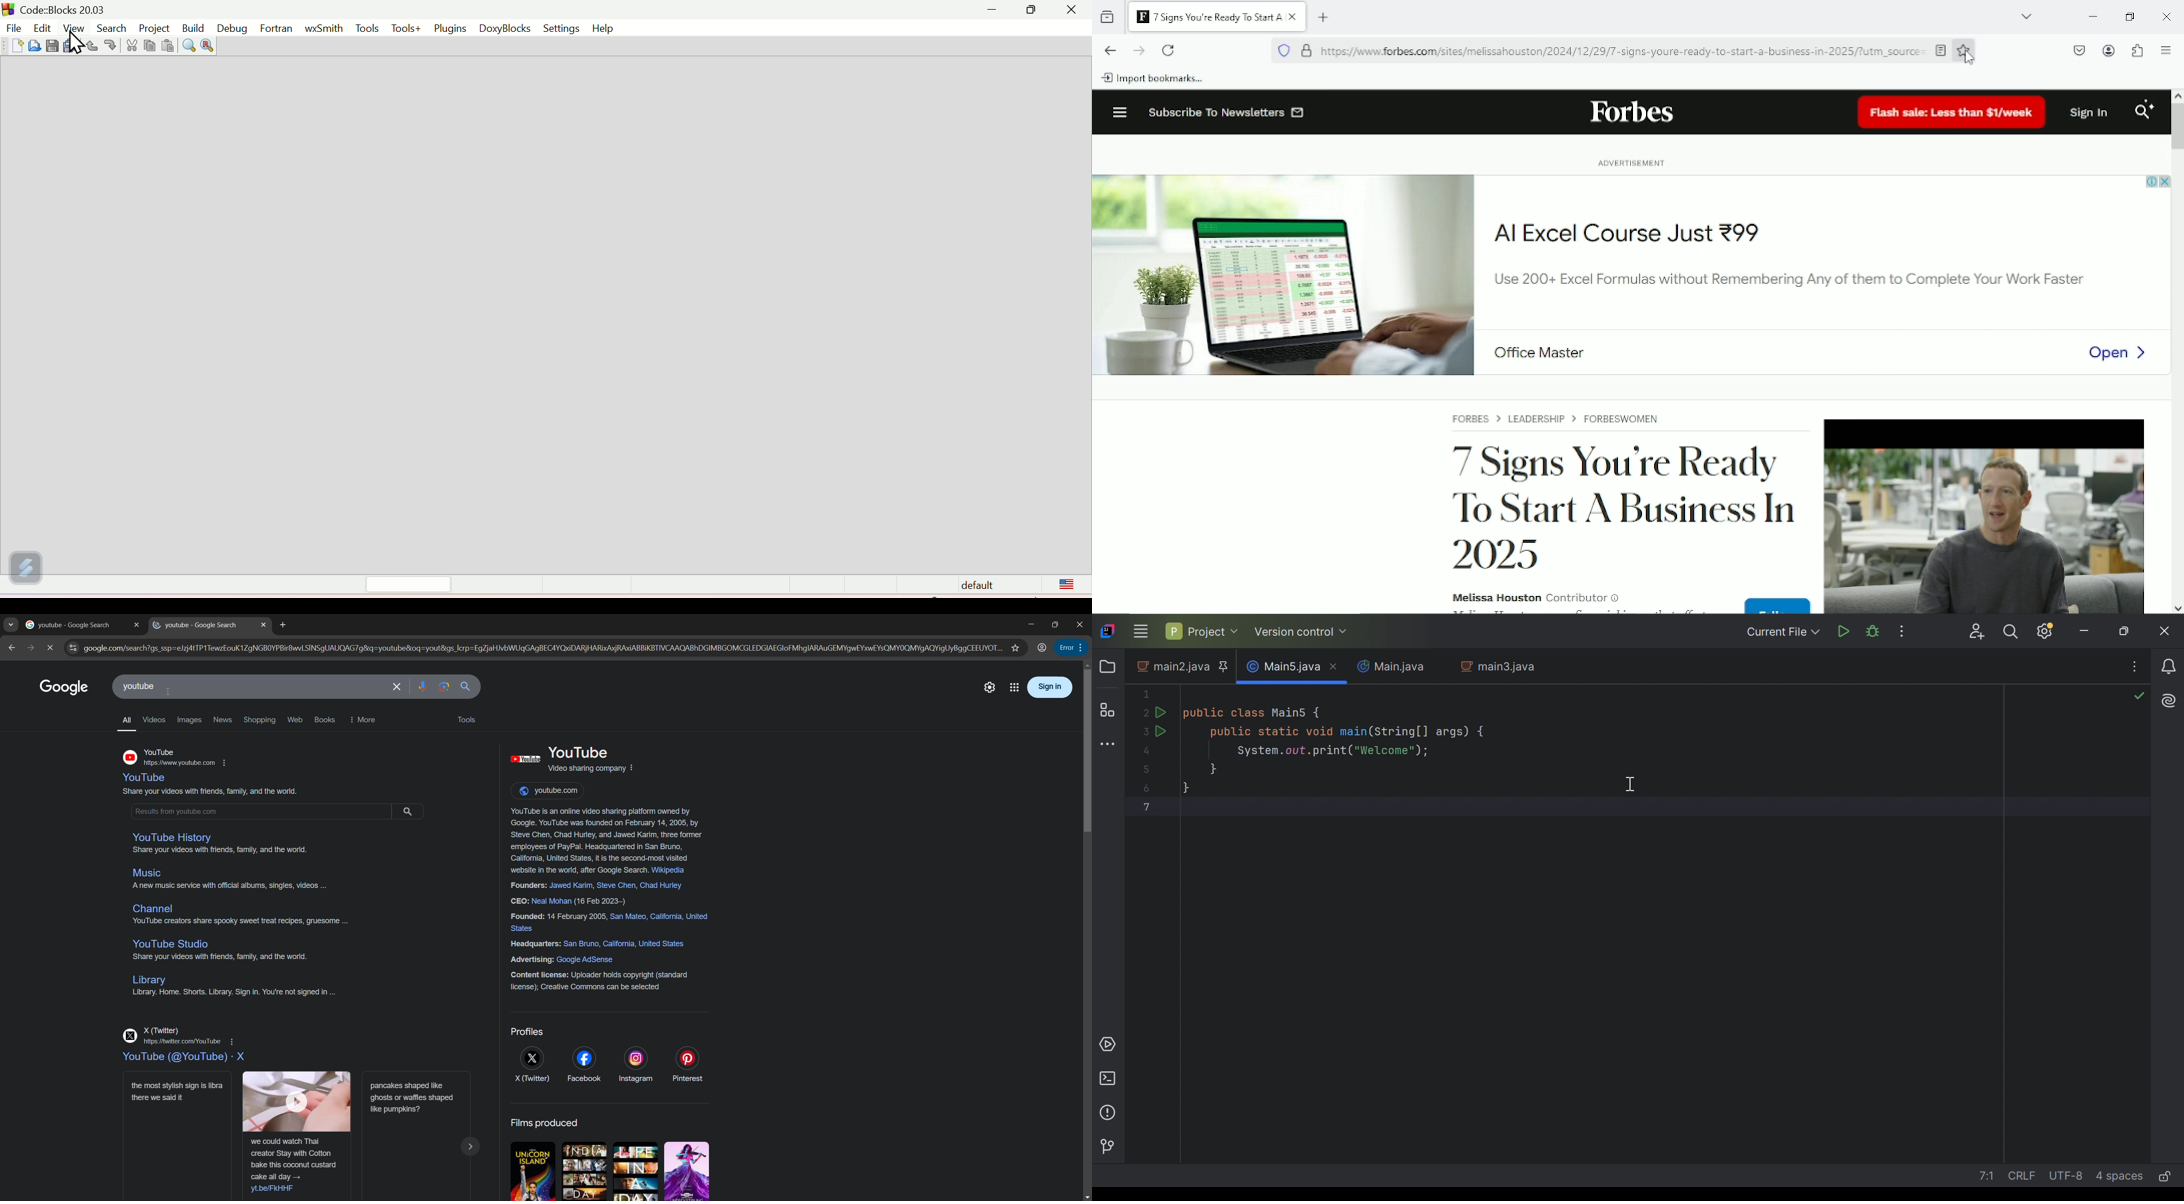 The image size is (2184, 1204). What do you see at coordinates (2109, 50) in the screenshot?
I see `Account` at bounding box center [2109, 50].